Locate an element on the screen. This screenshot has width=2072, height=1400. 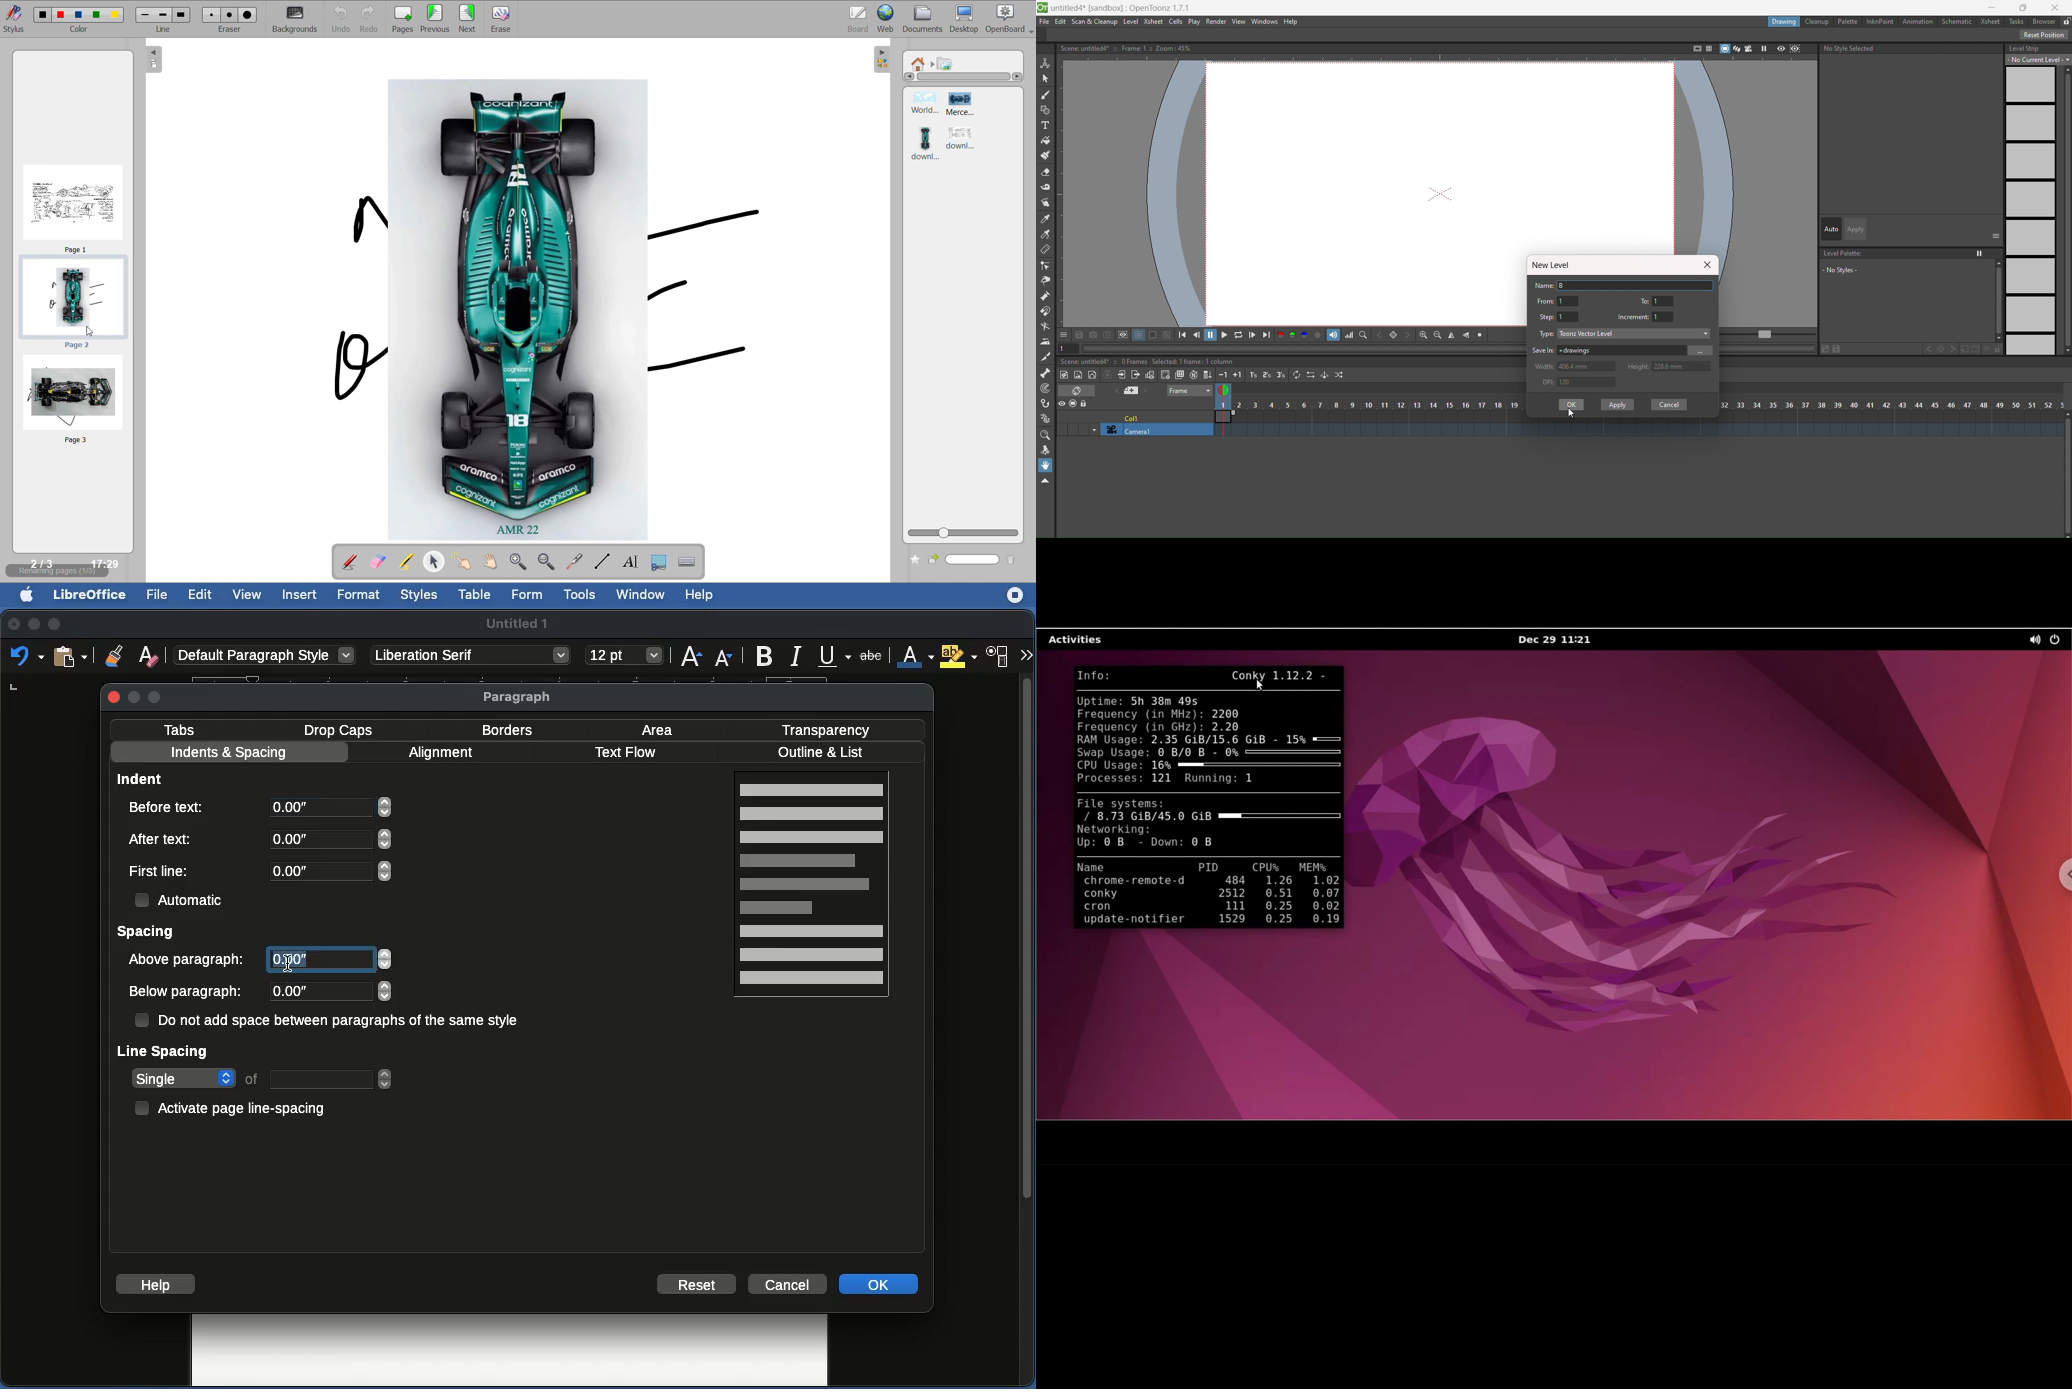
Border is located at coordinates (508, 730).